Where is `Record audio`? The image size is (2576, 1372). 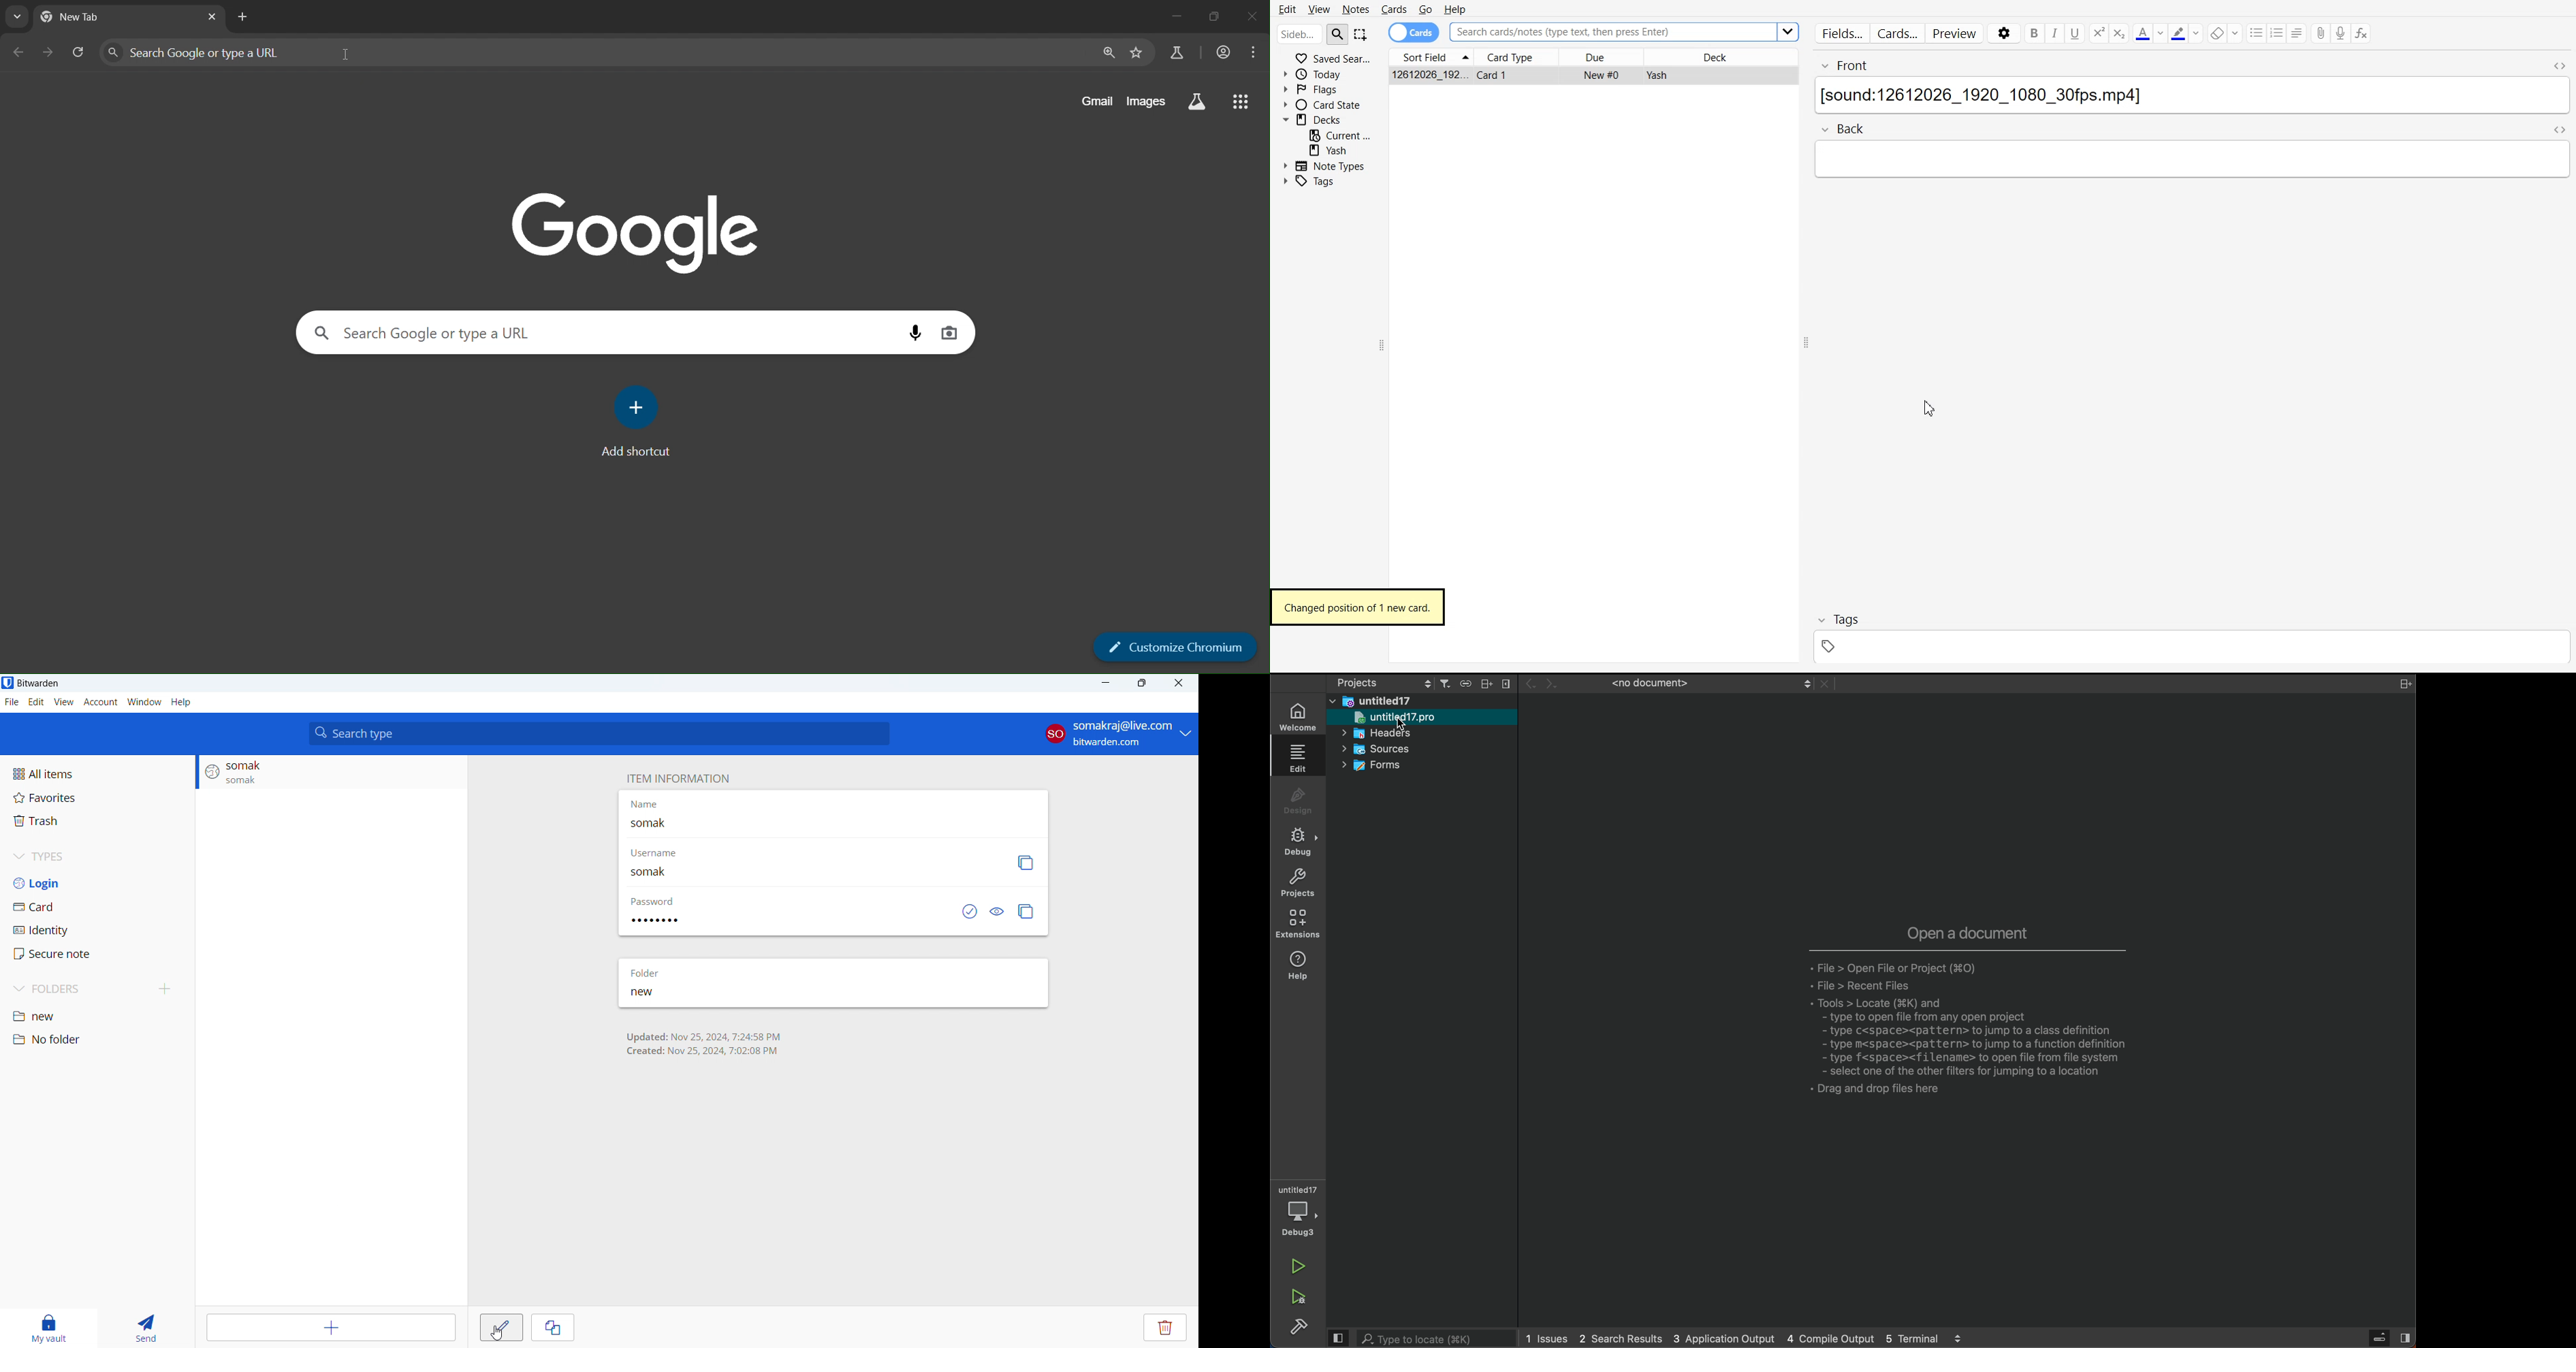 Record audio is located at coordinates (2341, 33).